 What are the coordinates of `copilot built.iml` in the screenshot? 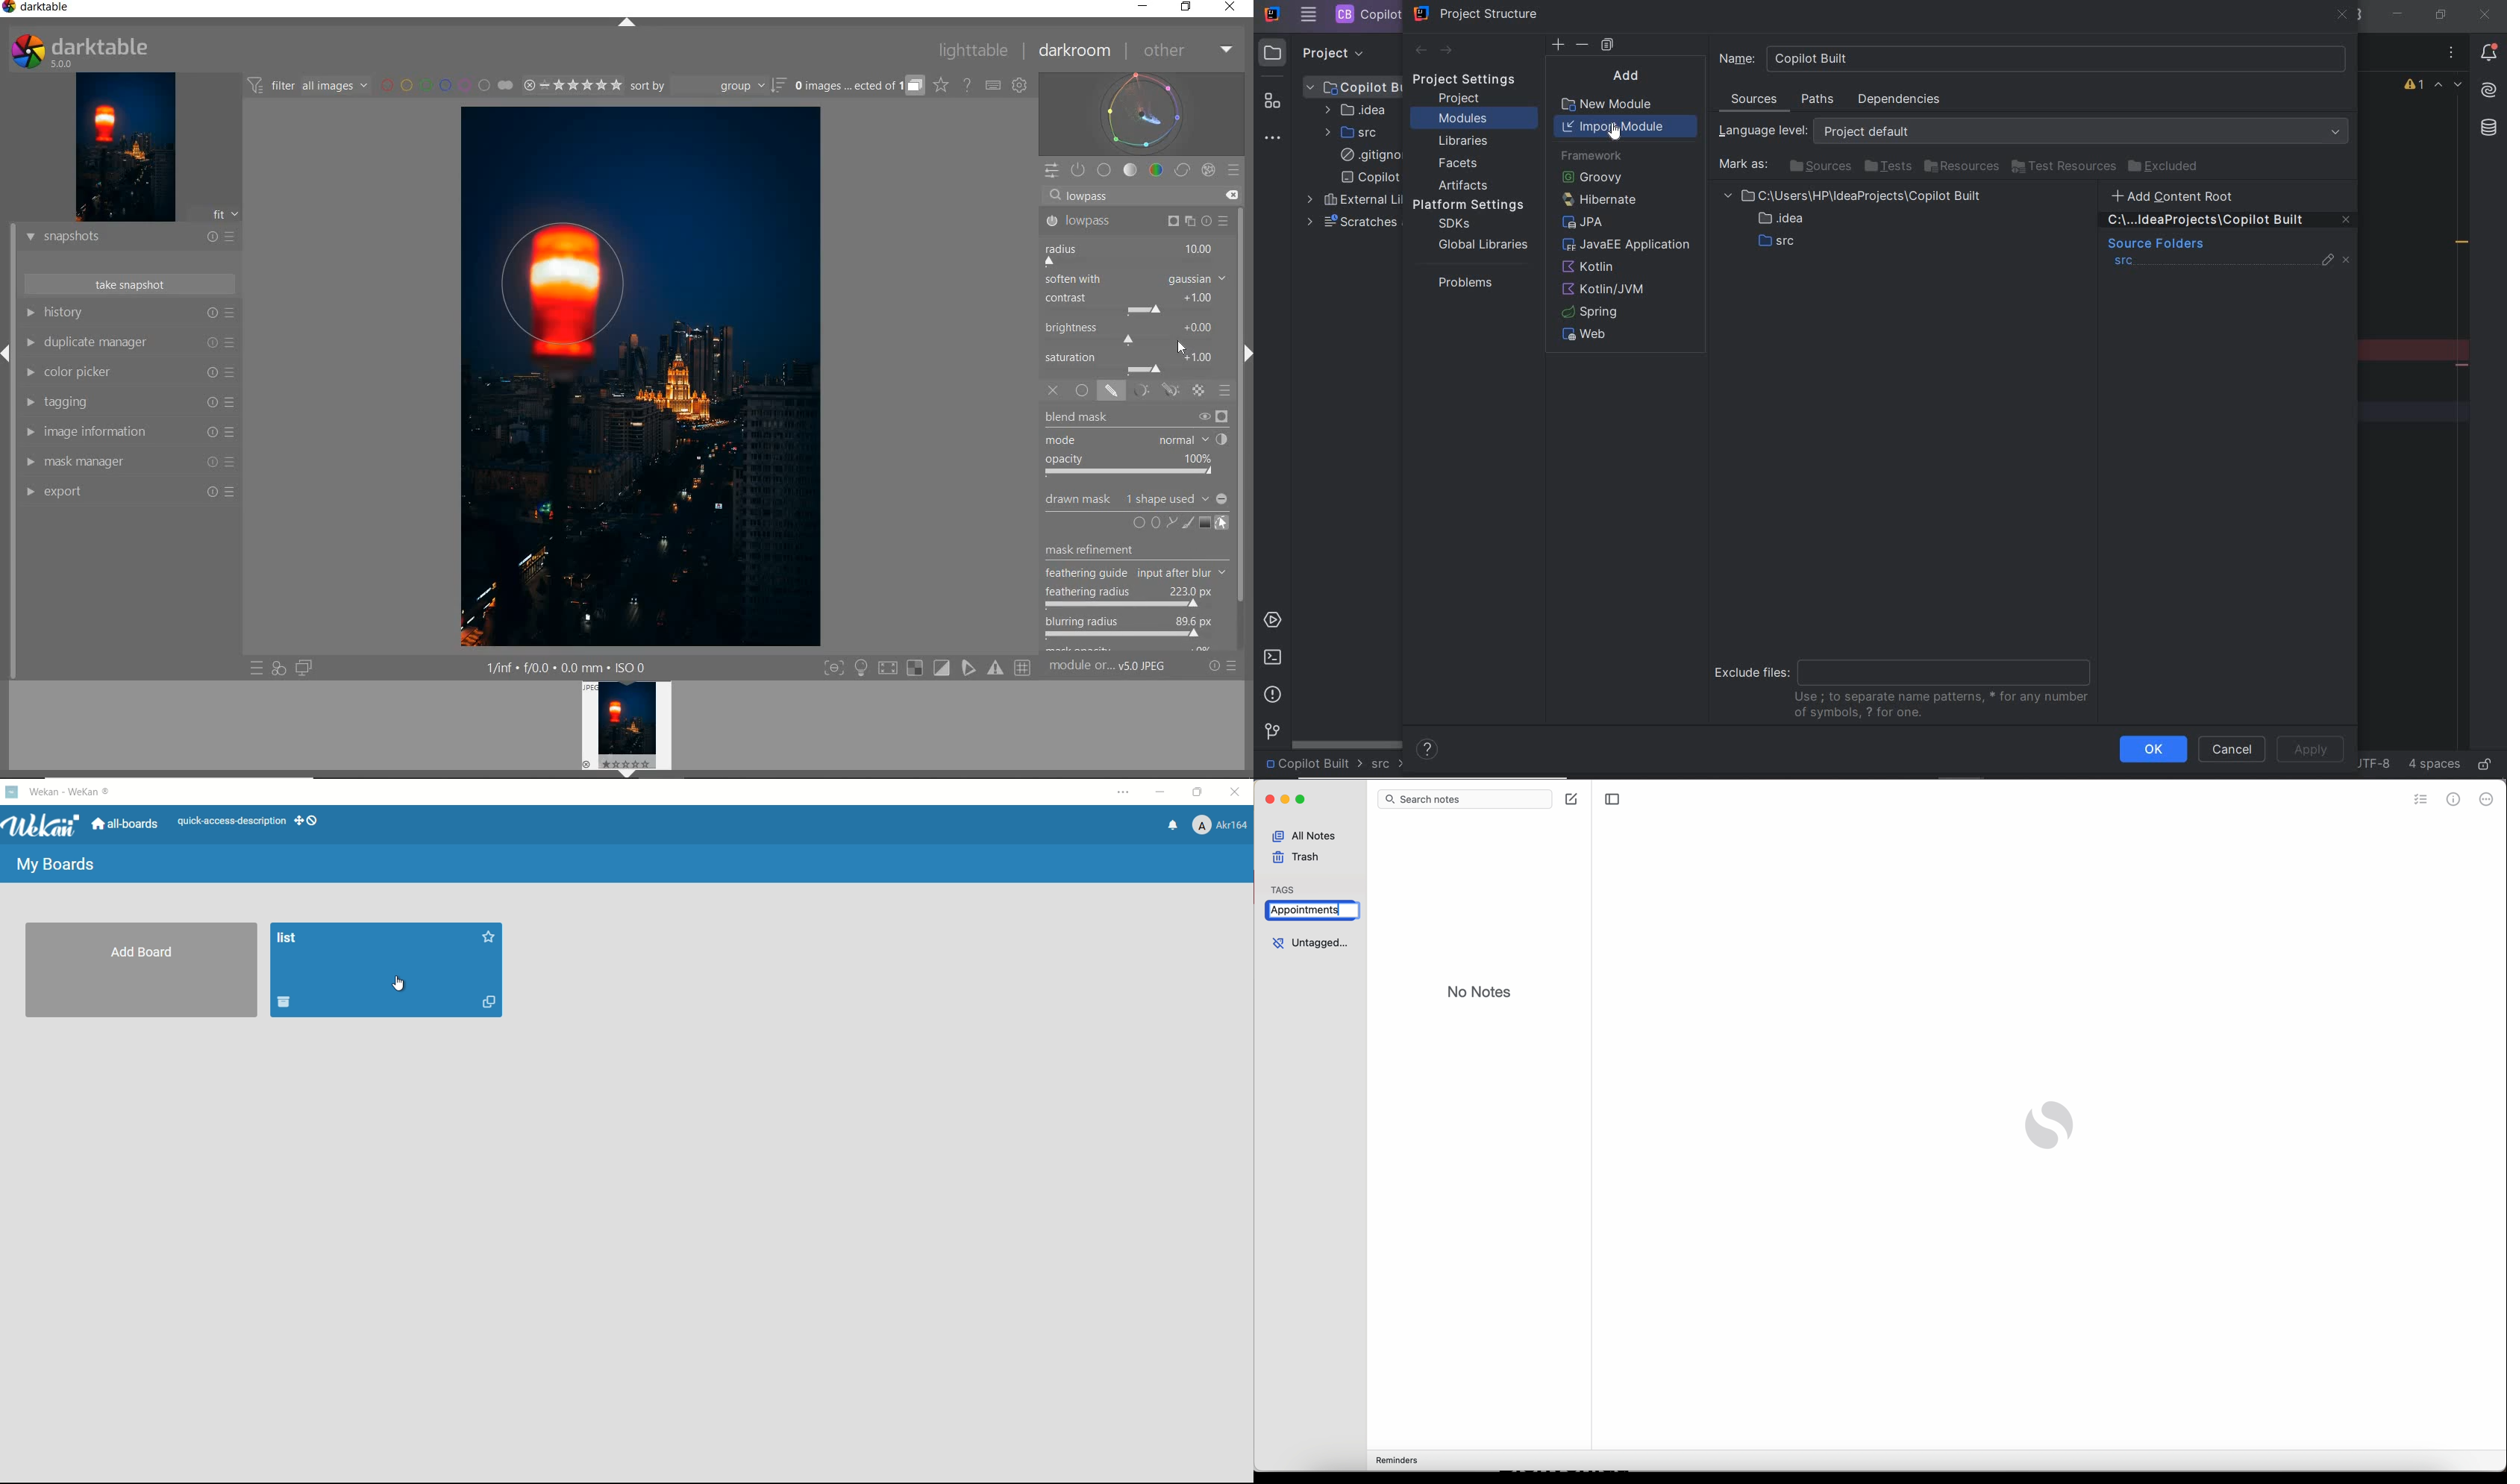 It's located at (1370, 178).